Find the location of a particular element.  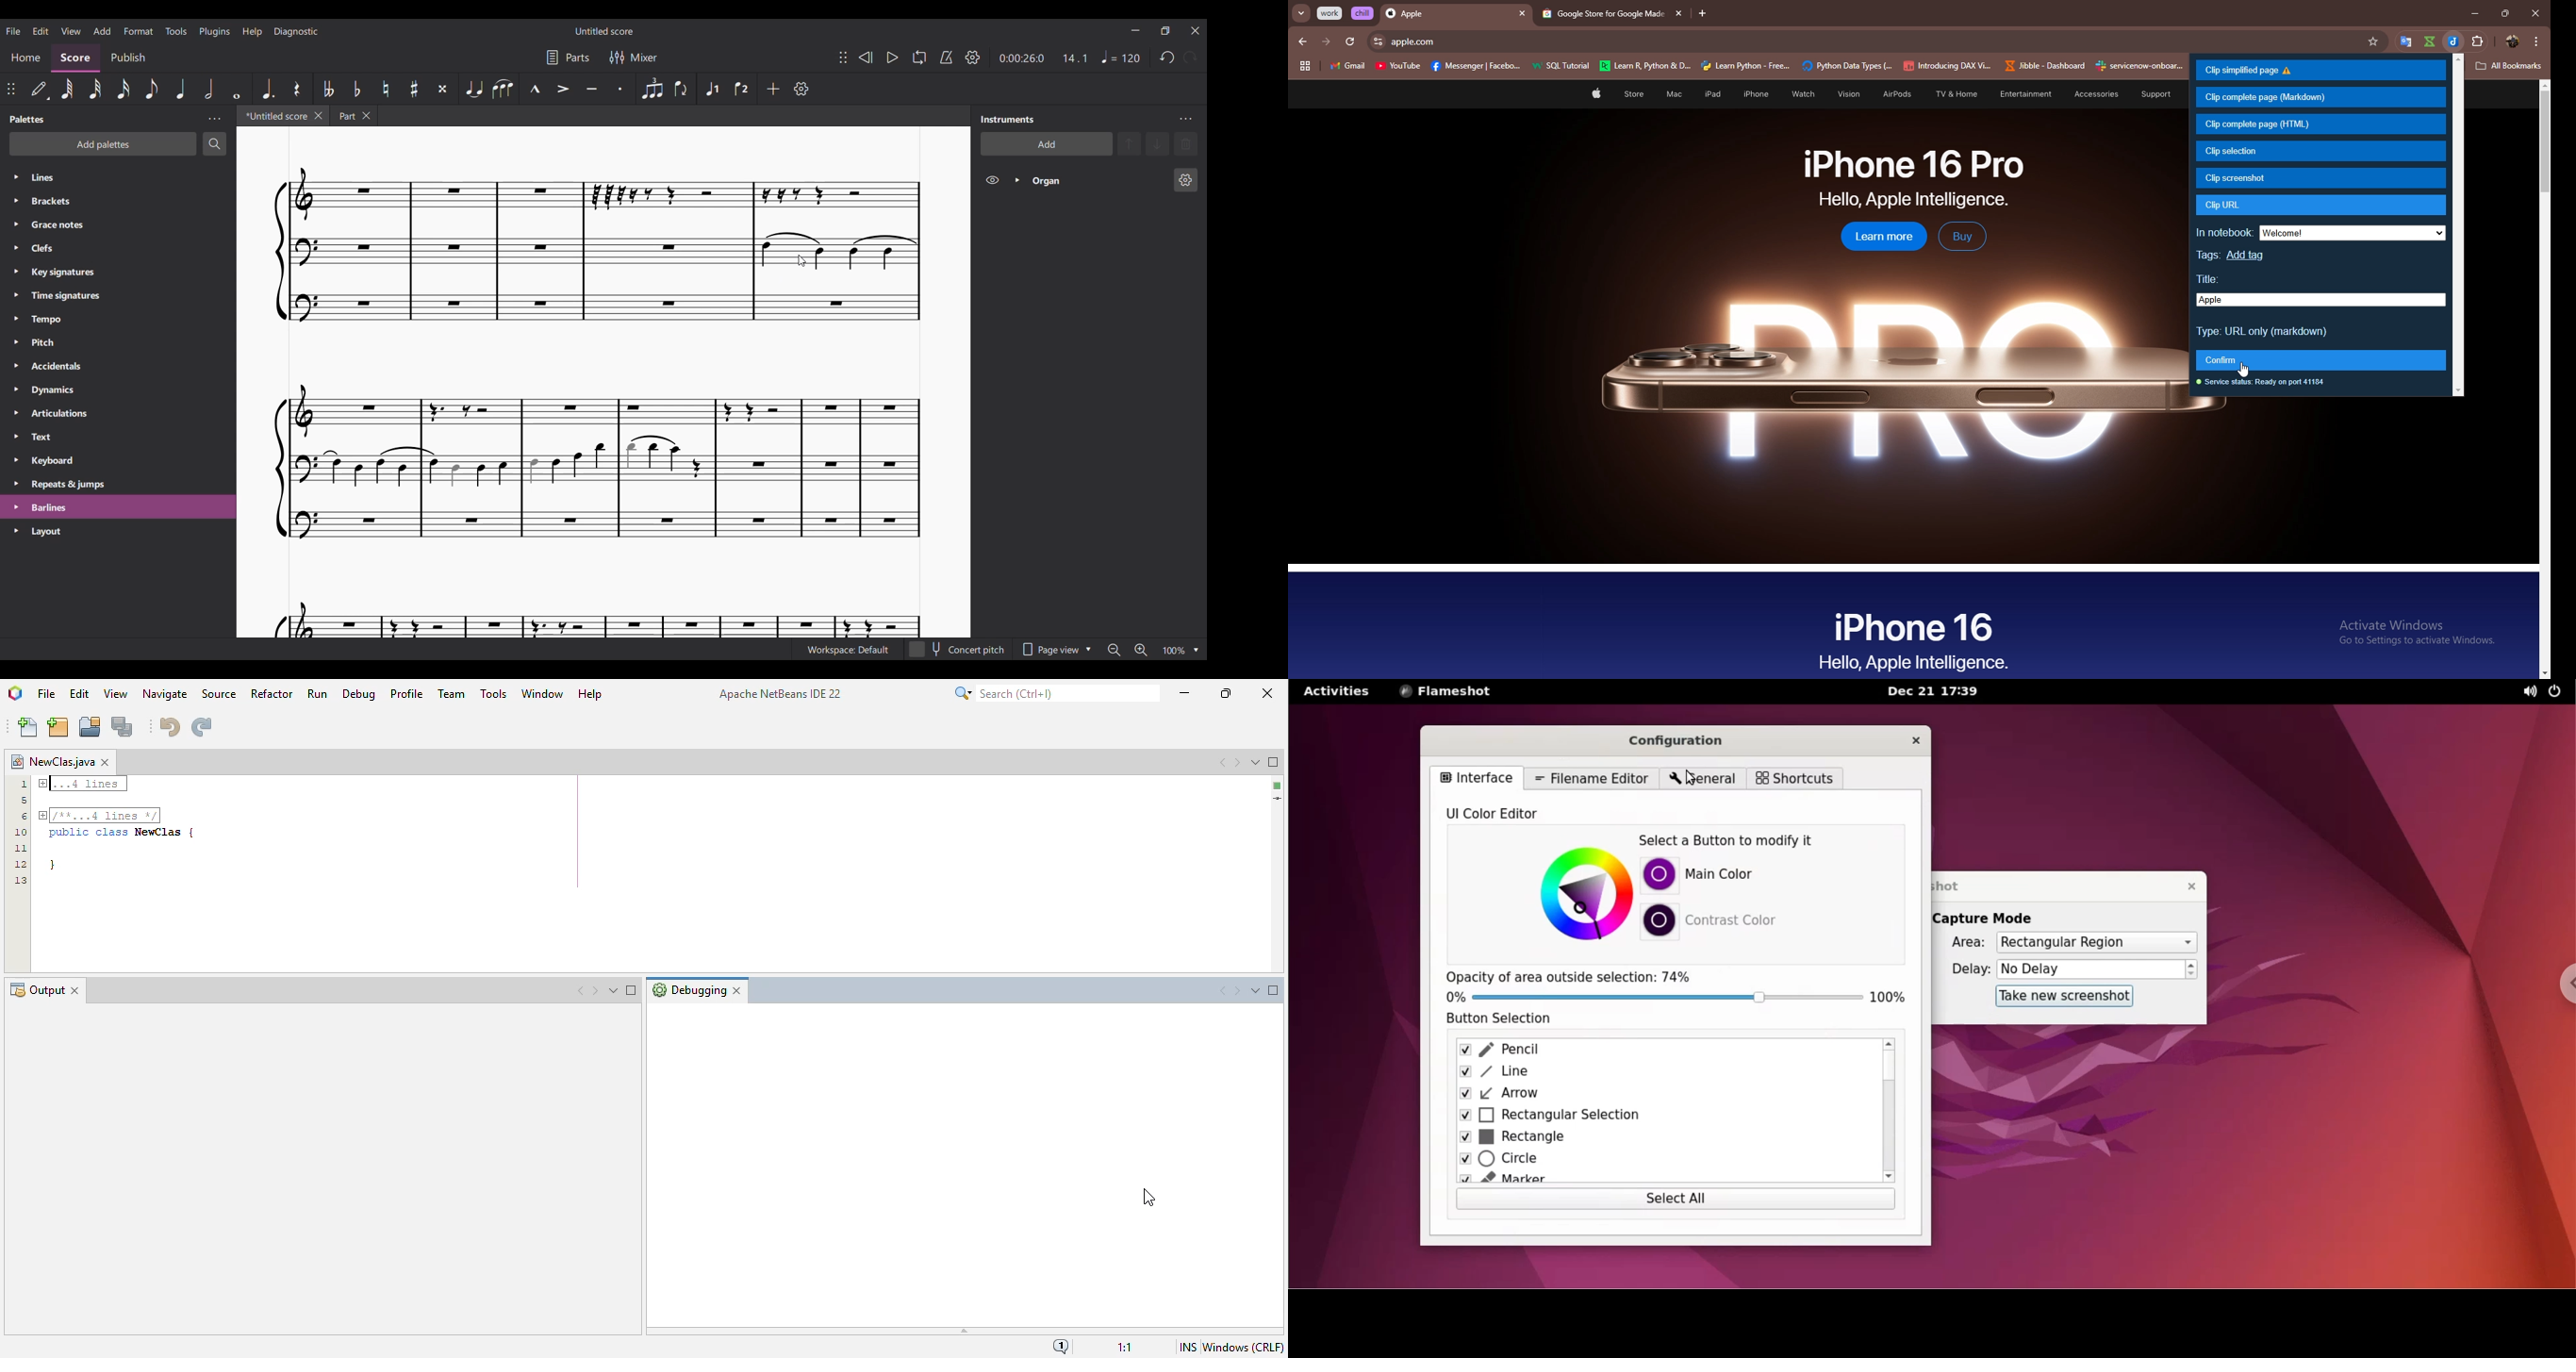

Add menu is located at coordinates (102, 30).